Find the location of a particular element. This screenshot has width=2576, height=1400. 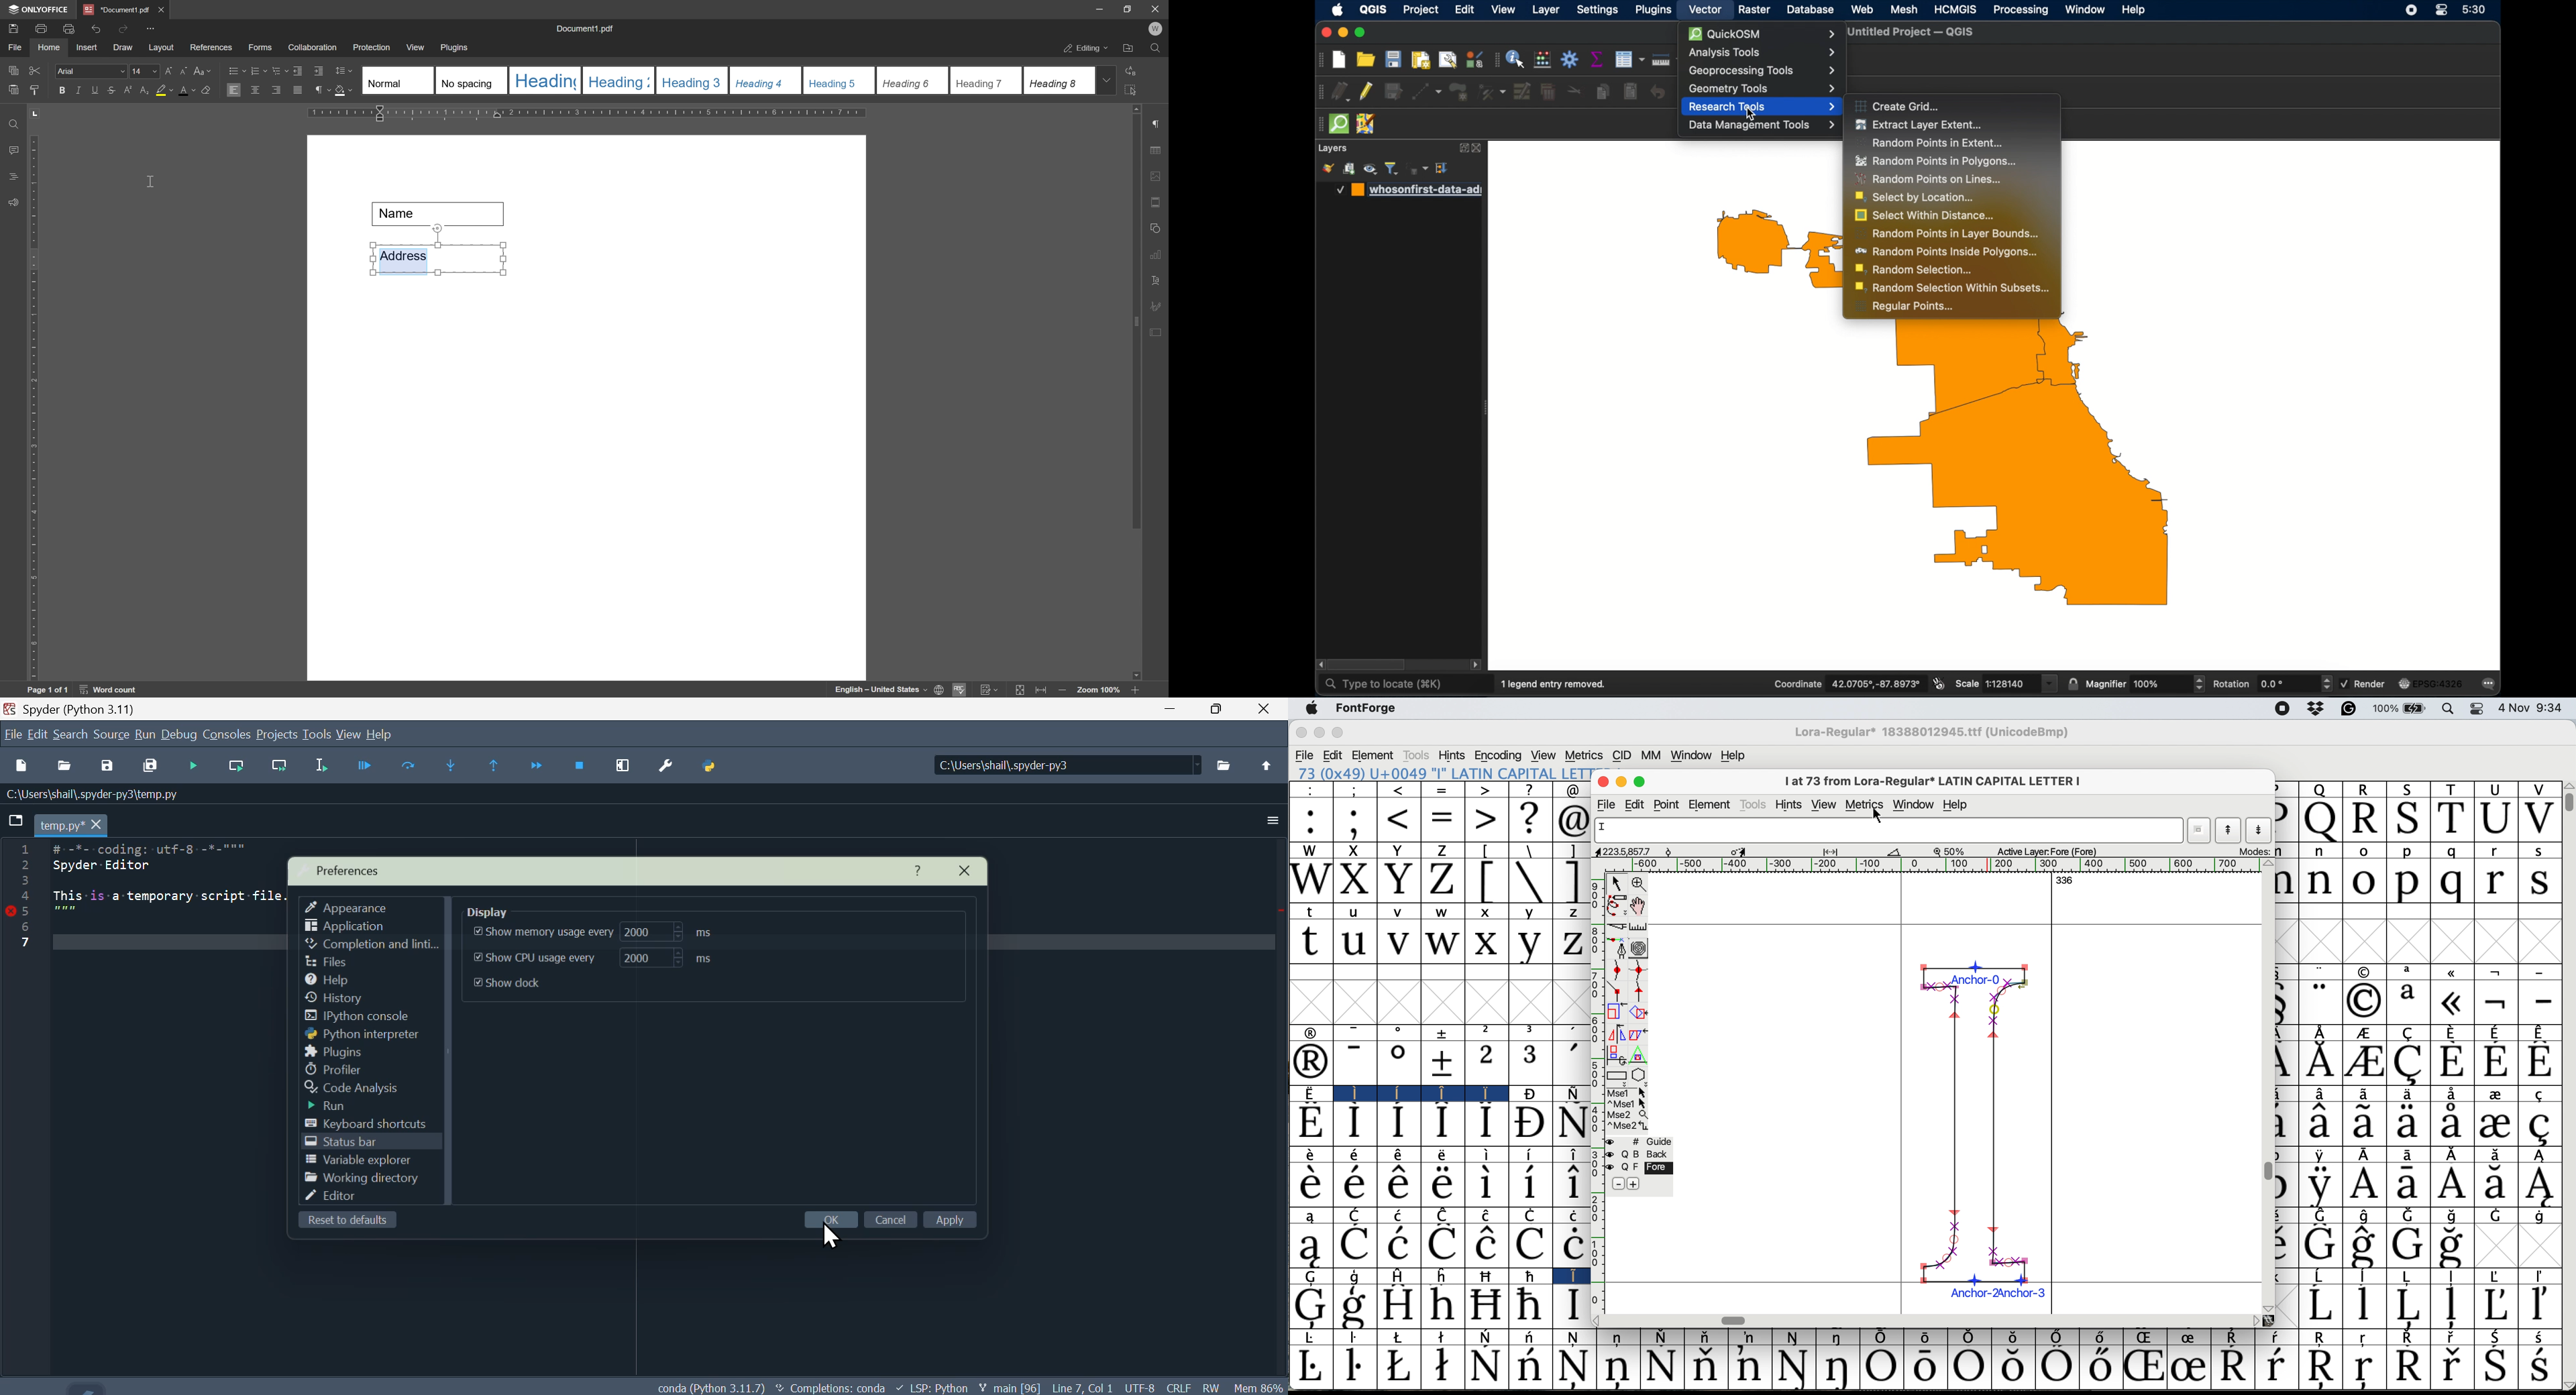

Symbol is located at coordinates (1531, 1276).